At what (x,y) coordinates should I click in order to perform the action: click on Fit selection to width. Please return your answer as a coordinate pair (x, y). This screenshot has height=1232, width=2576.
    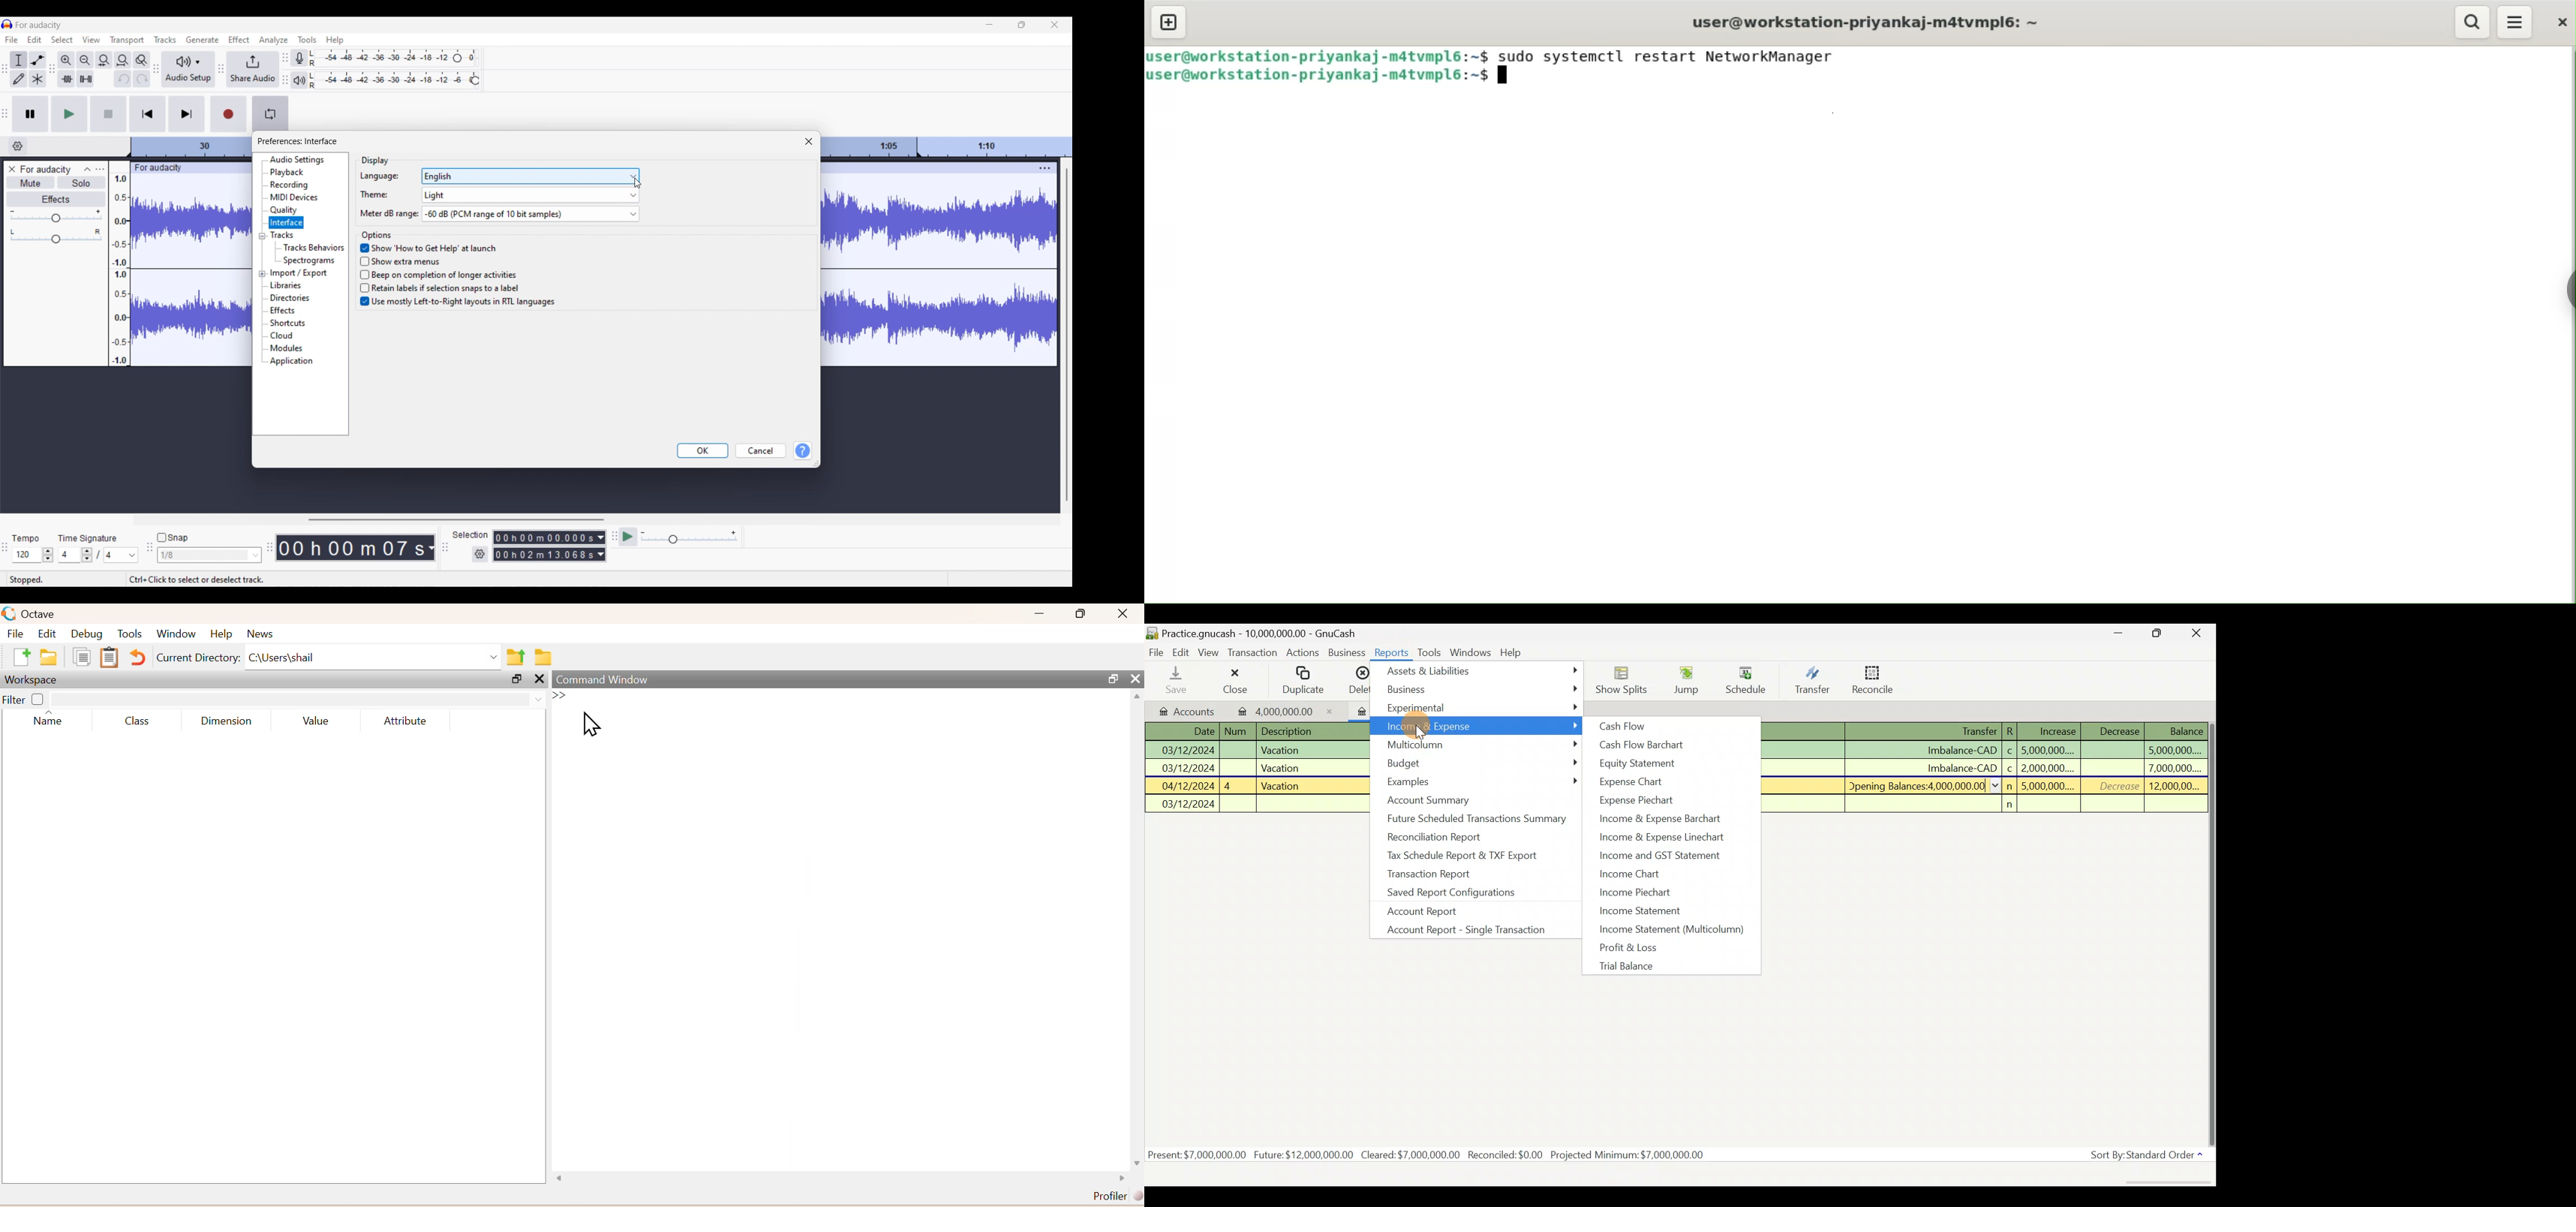
    Looking at the image, I should click on (104, 60).